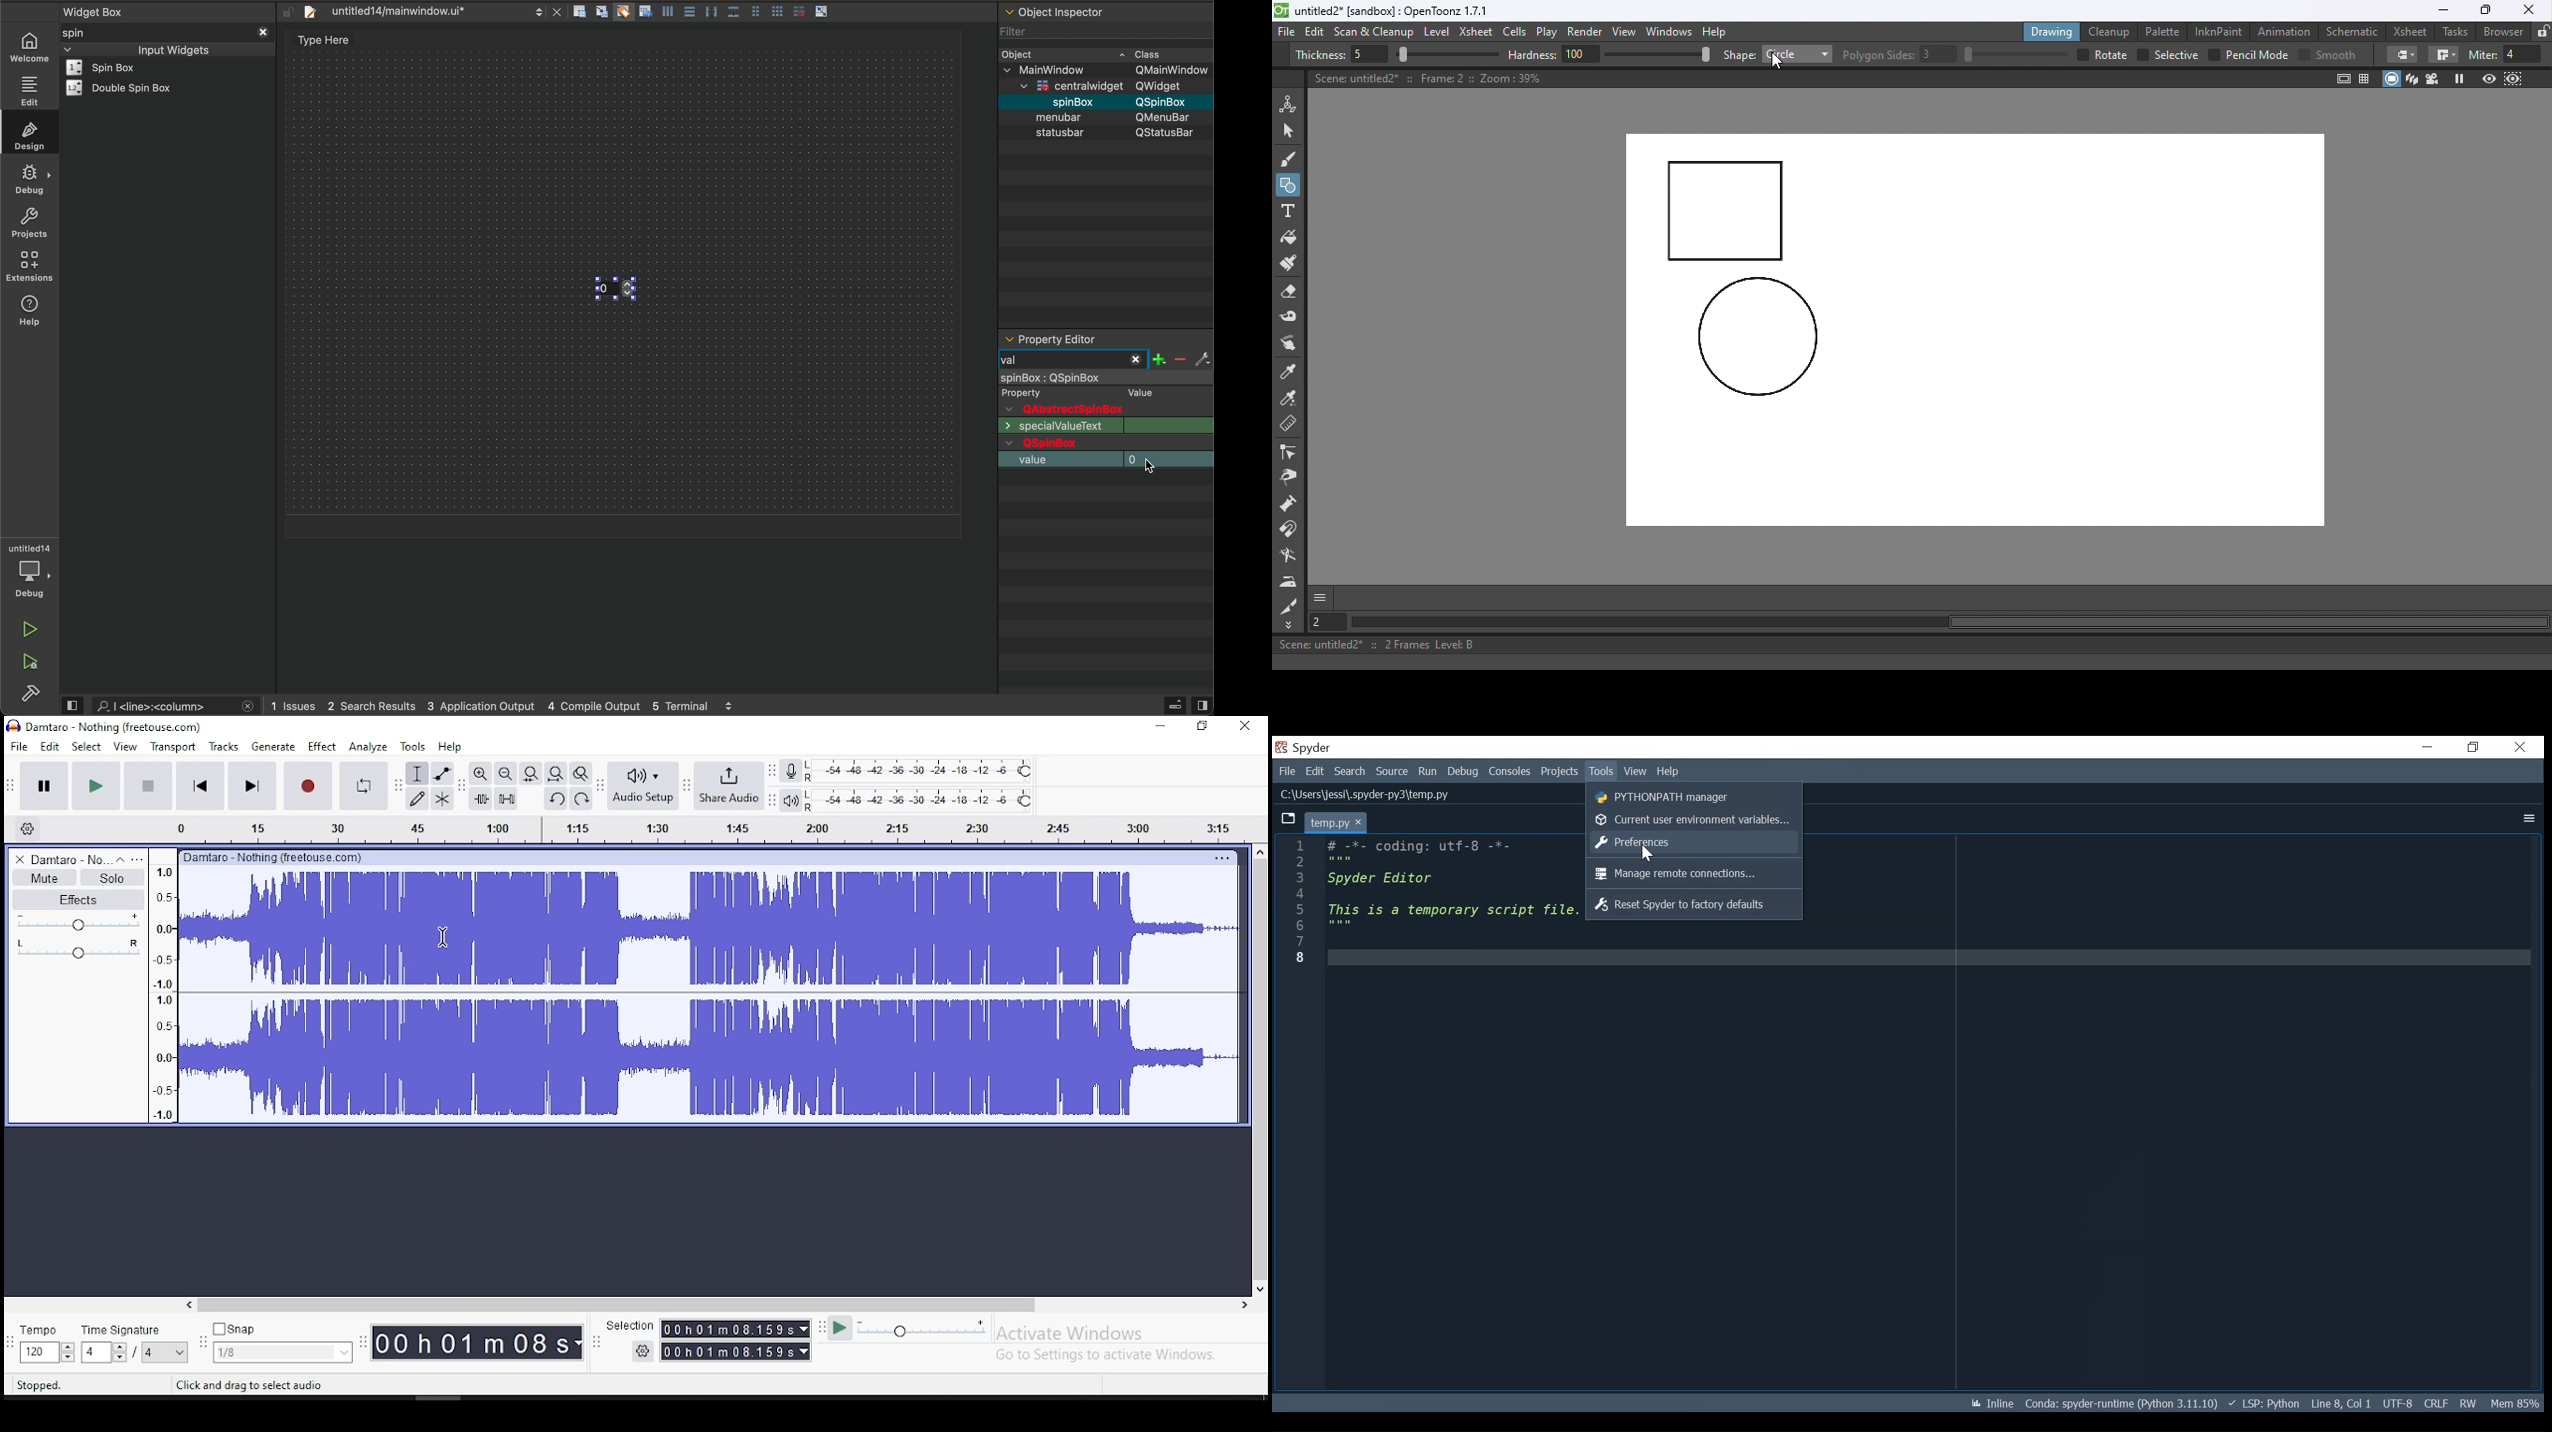 Image resolution: width=2576 pixels, height=1456 pixels. Describe the element at coordinates (1696, 798) in the screenshot. I see `PYTHONPATH Manager` at that location.